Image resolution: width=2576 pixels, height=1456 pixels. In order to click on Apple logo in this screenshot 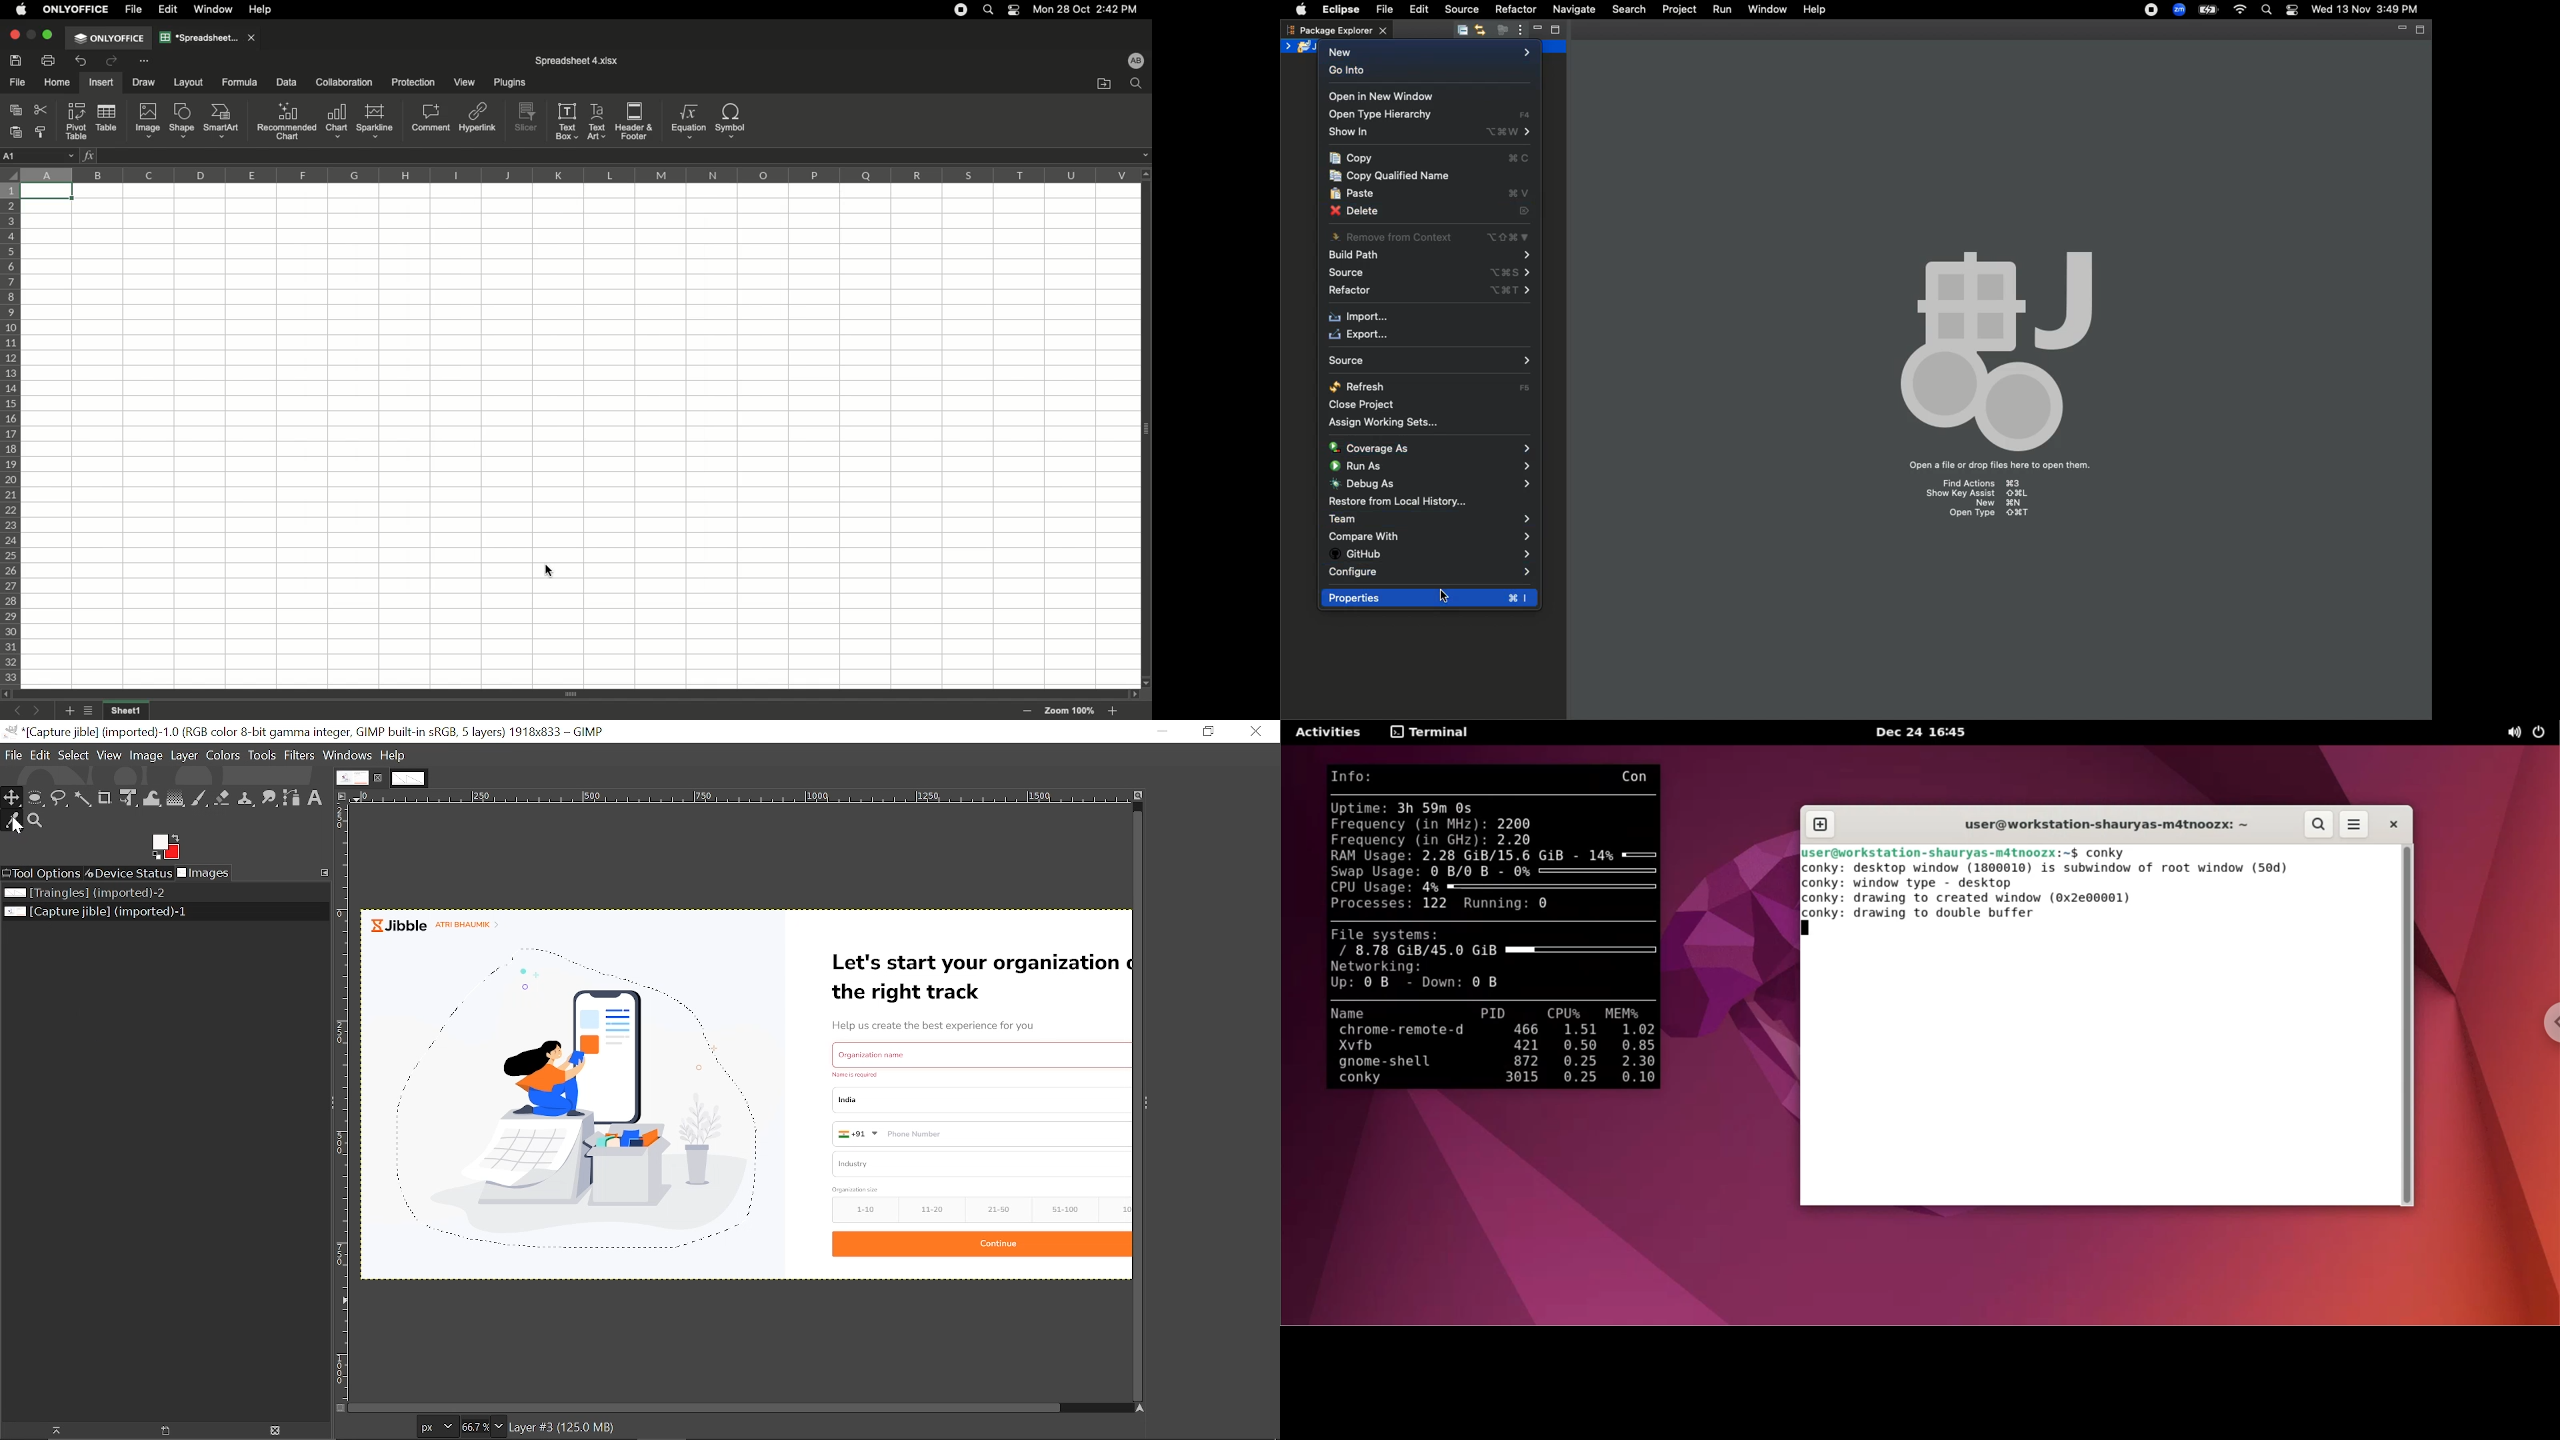, I will do `click(22, 9)`.